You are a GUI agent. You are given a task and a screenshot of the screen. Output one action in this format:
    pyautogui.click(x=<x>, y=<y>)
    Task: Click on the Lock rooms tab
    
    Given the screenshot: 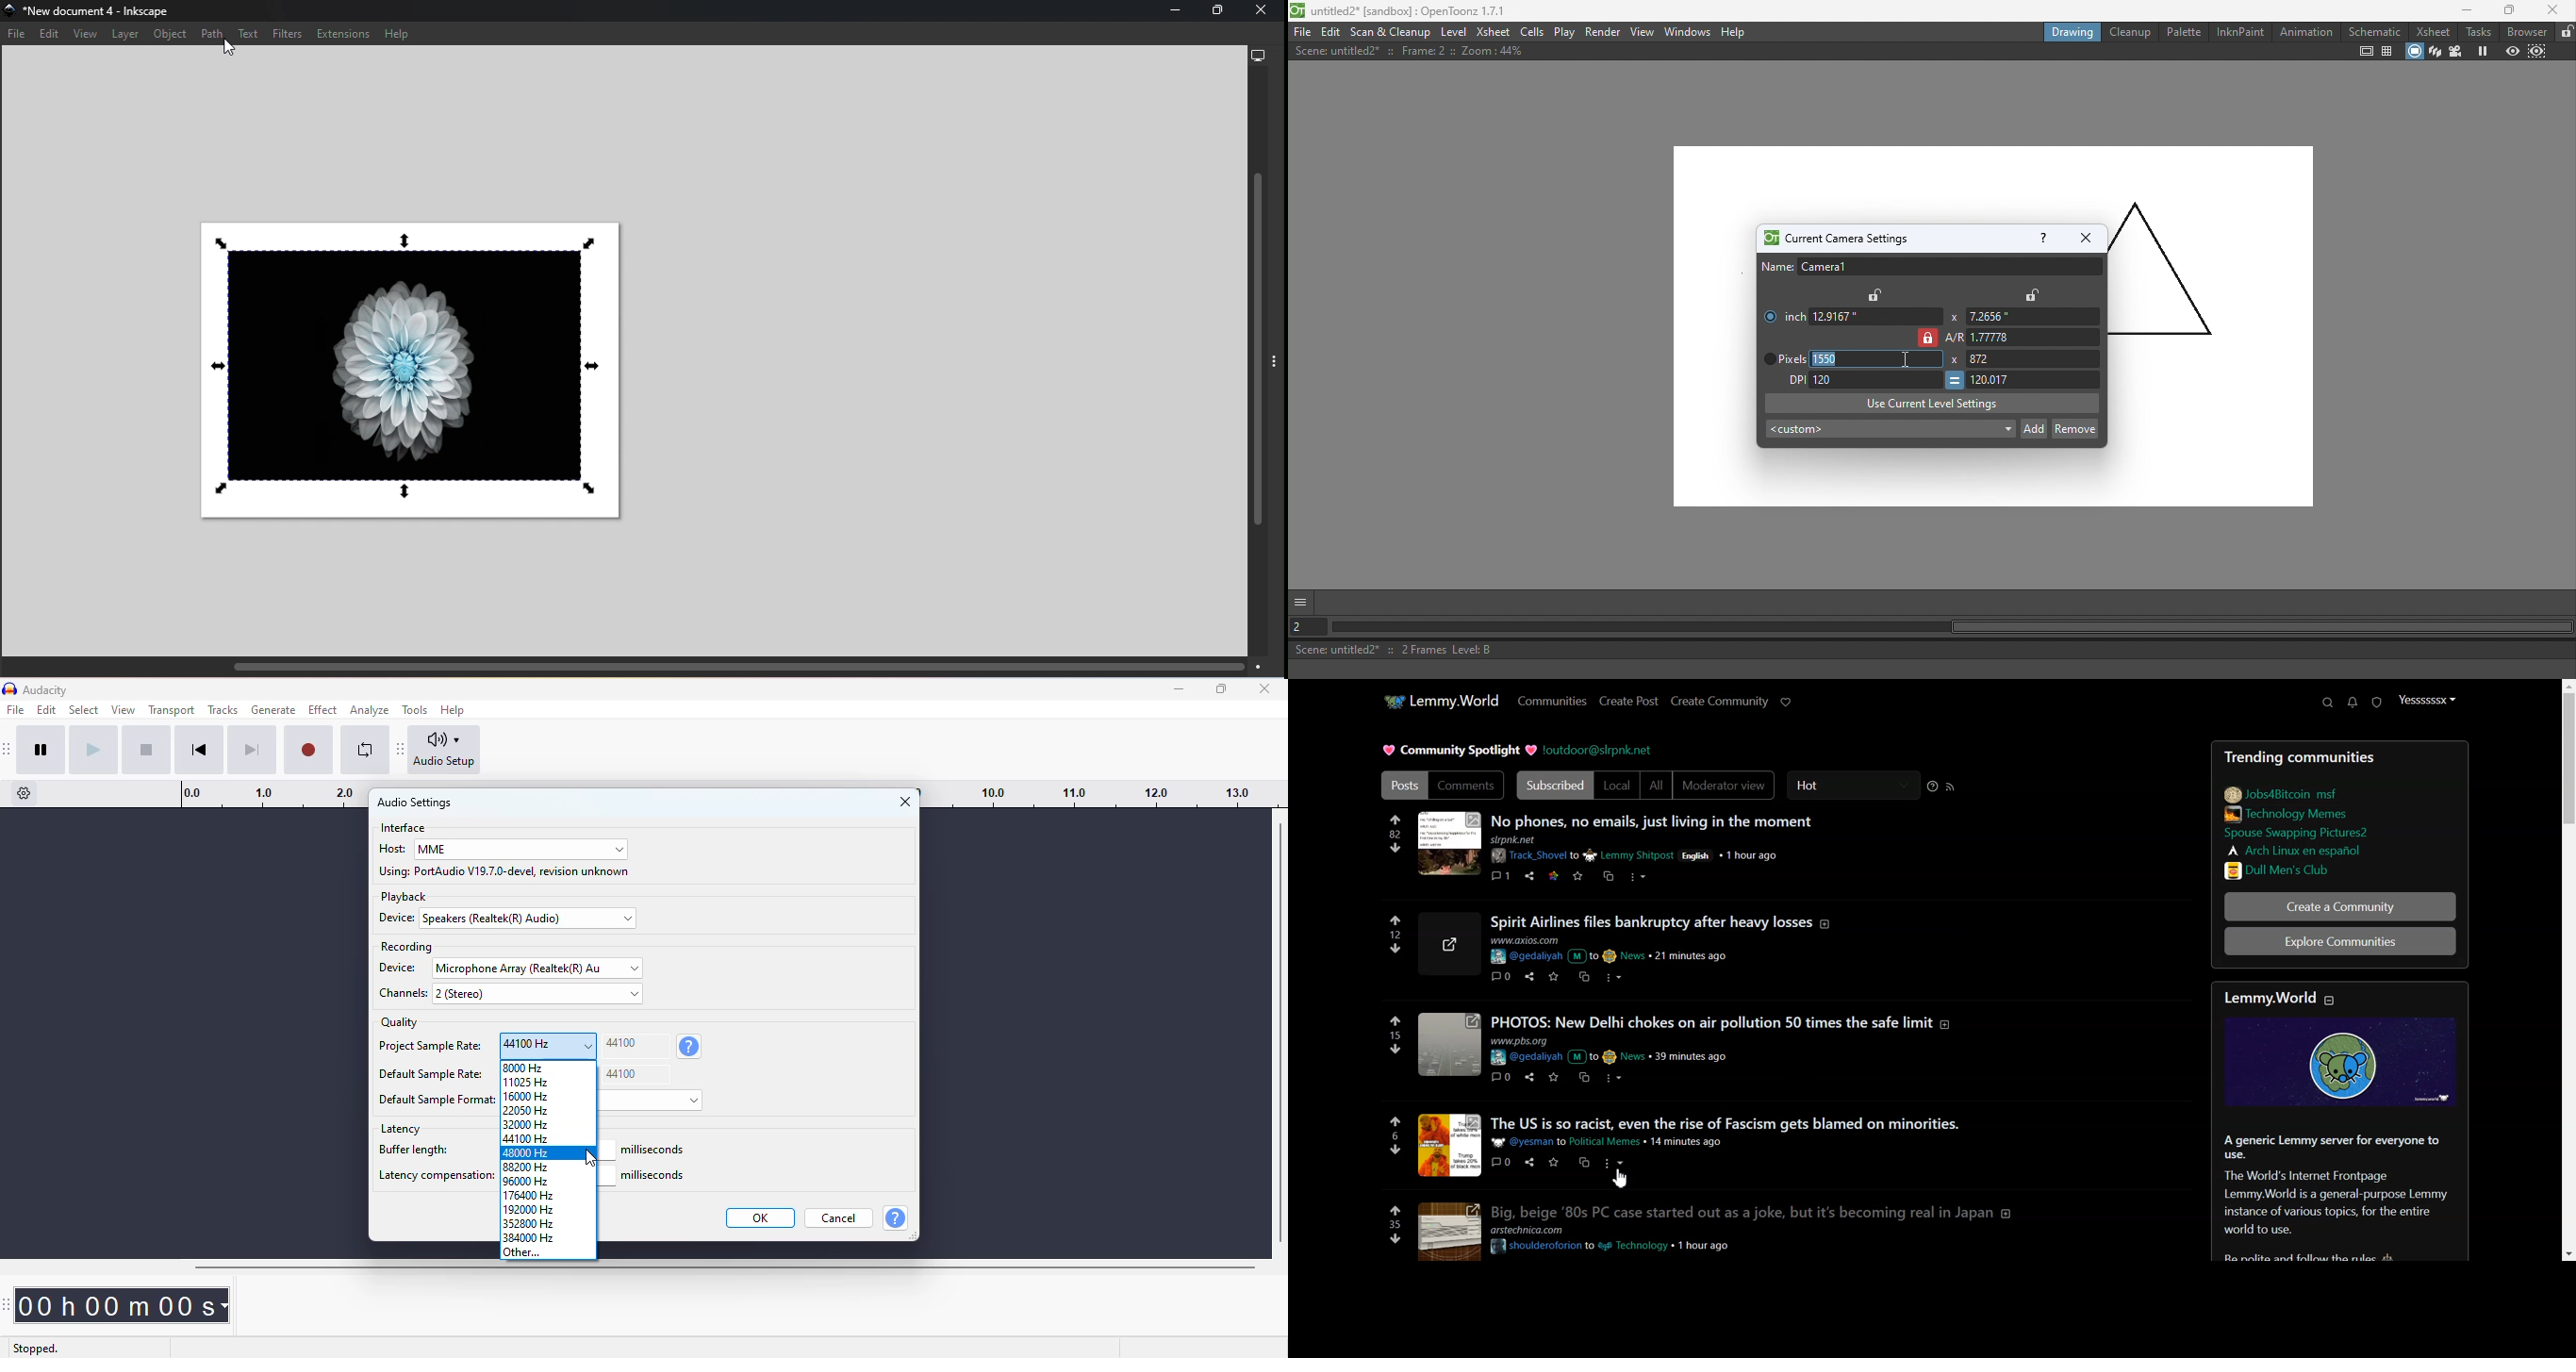 What is the action you would take?
    pyautogui.click(x=2565, y=32)
    